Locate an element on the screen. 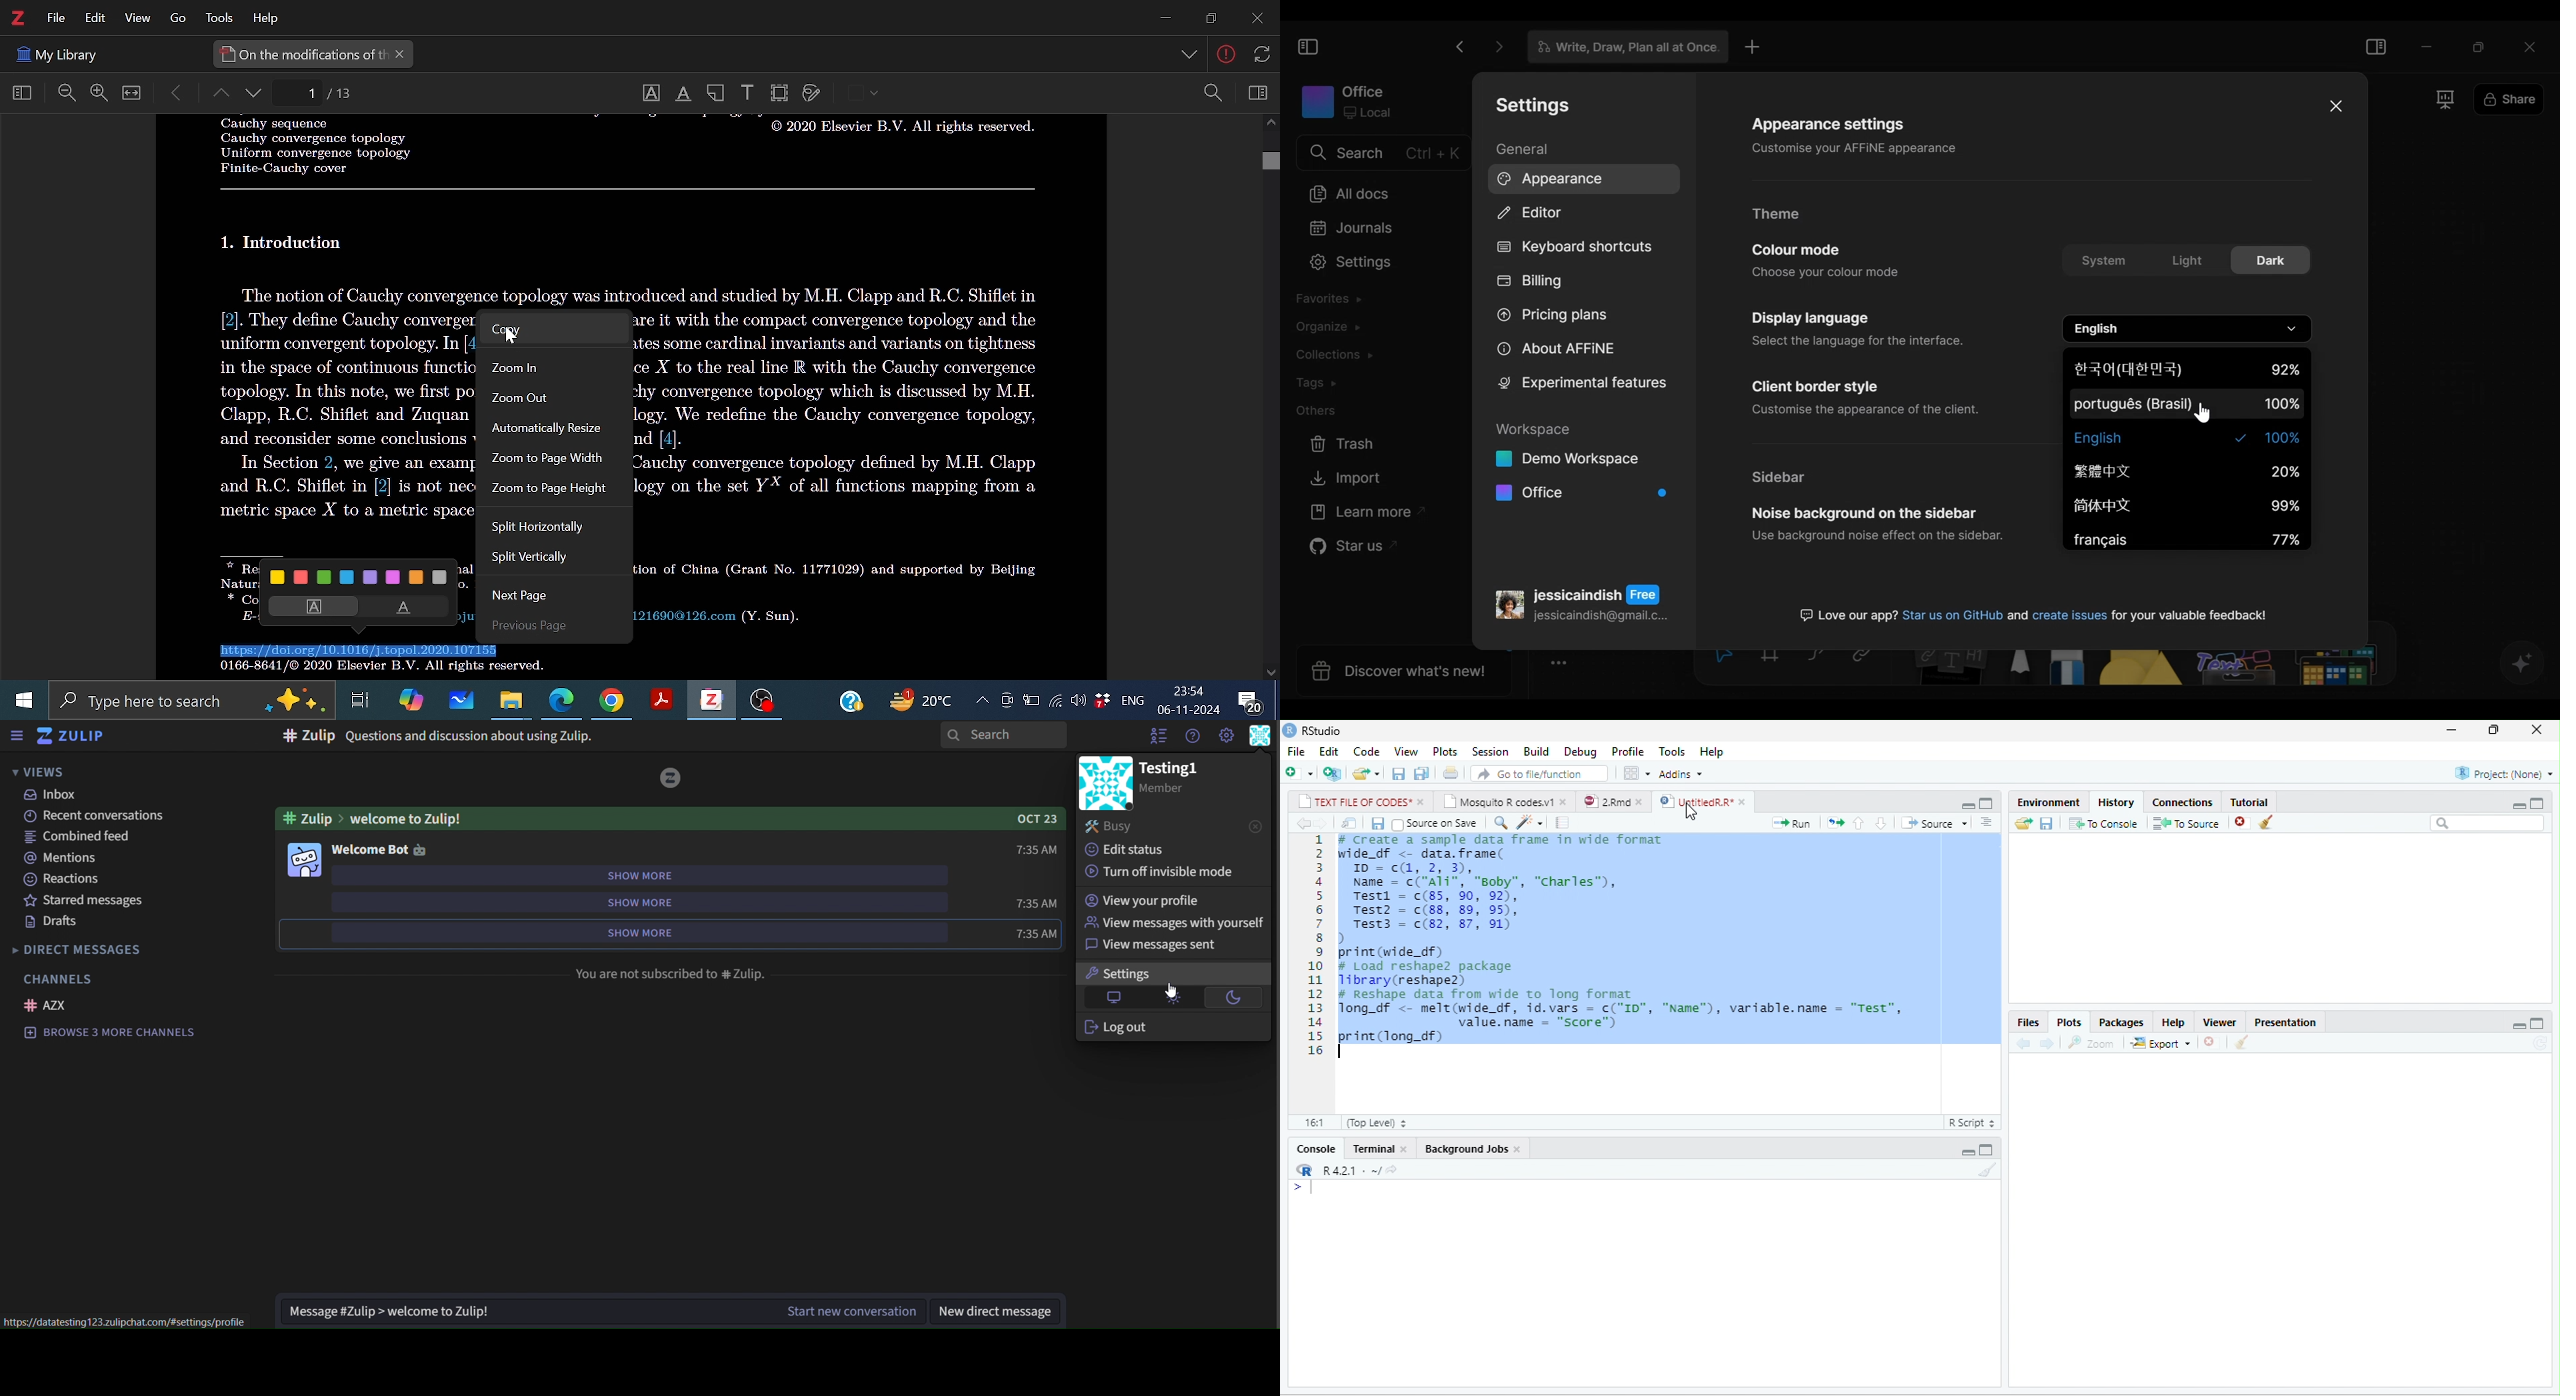 The width and height of the screenshot is (2576, 1400). Time and date is located at coordinates (1190, 701).